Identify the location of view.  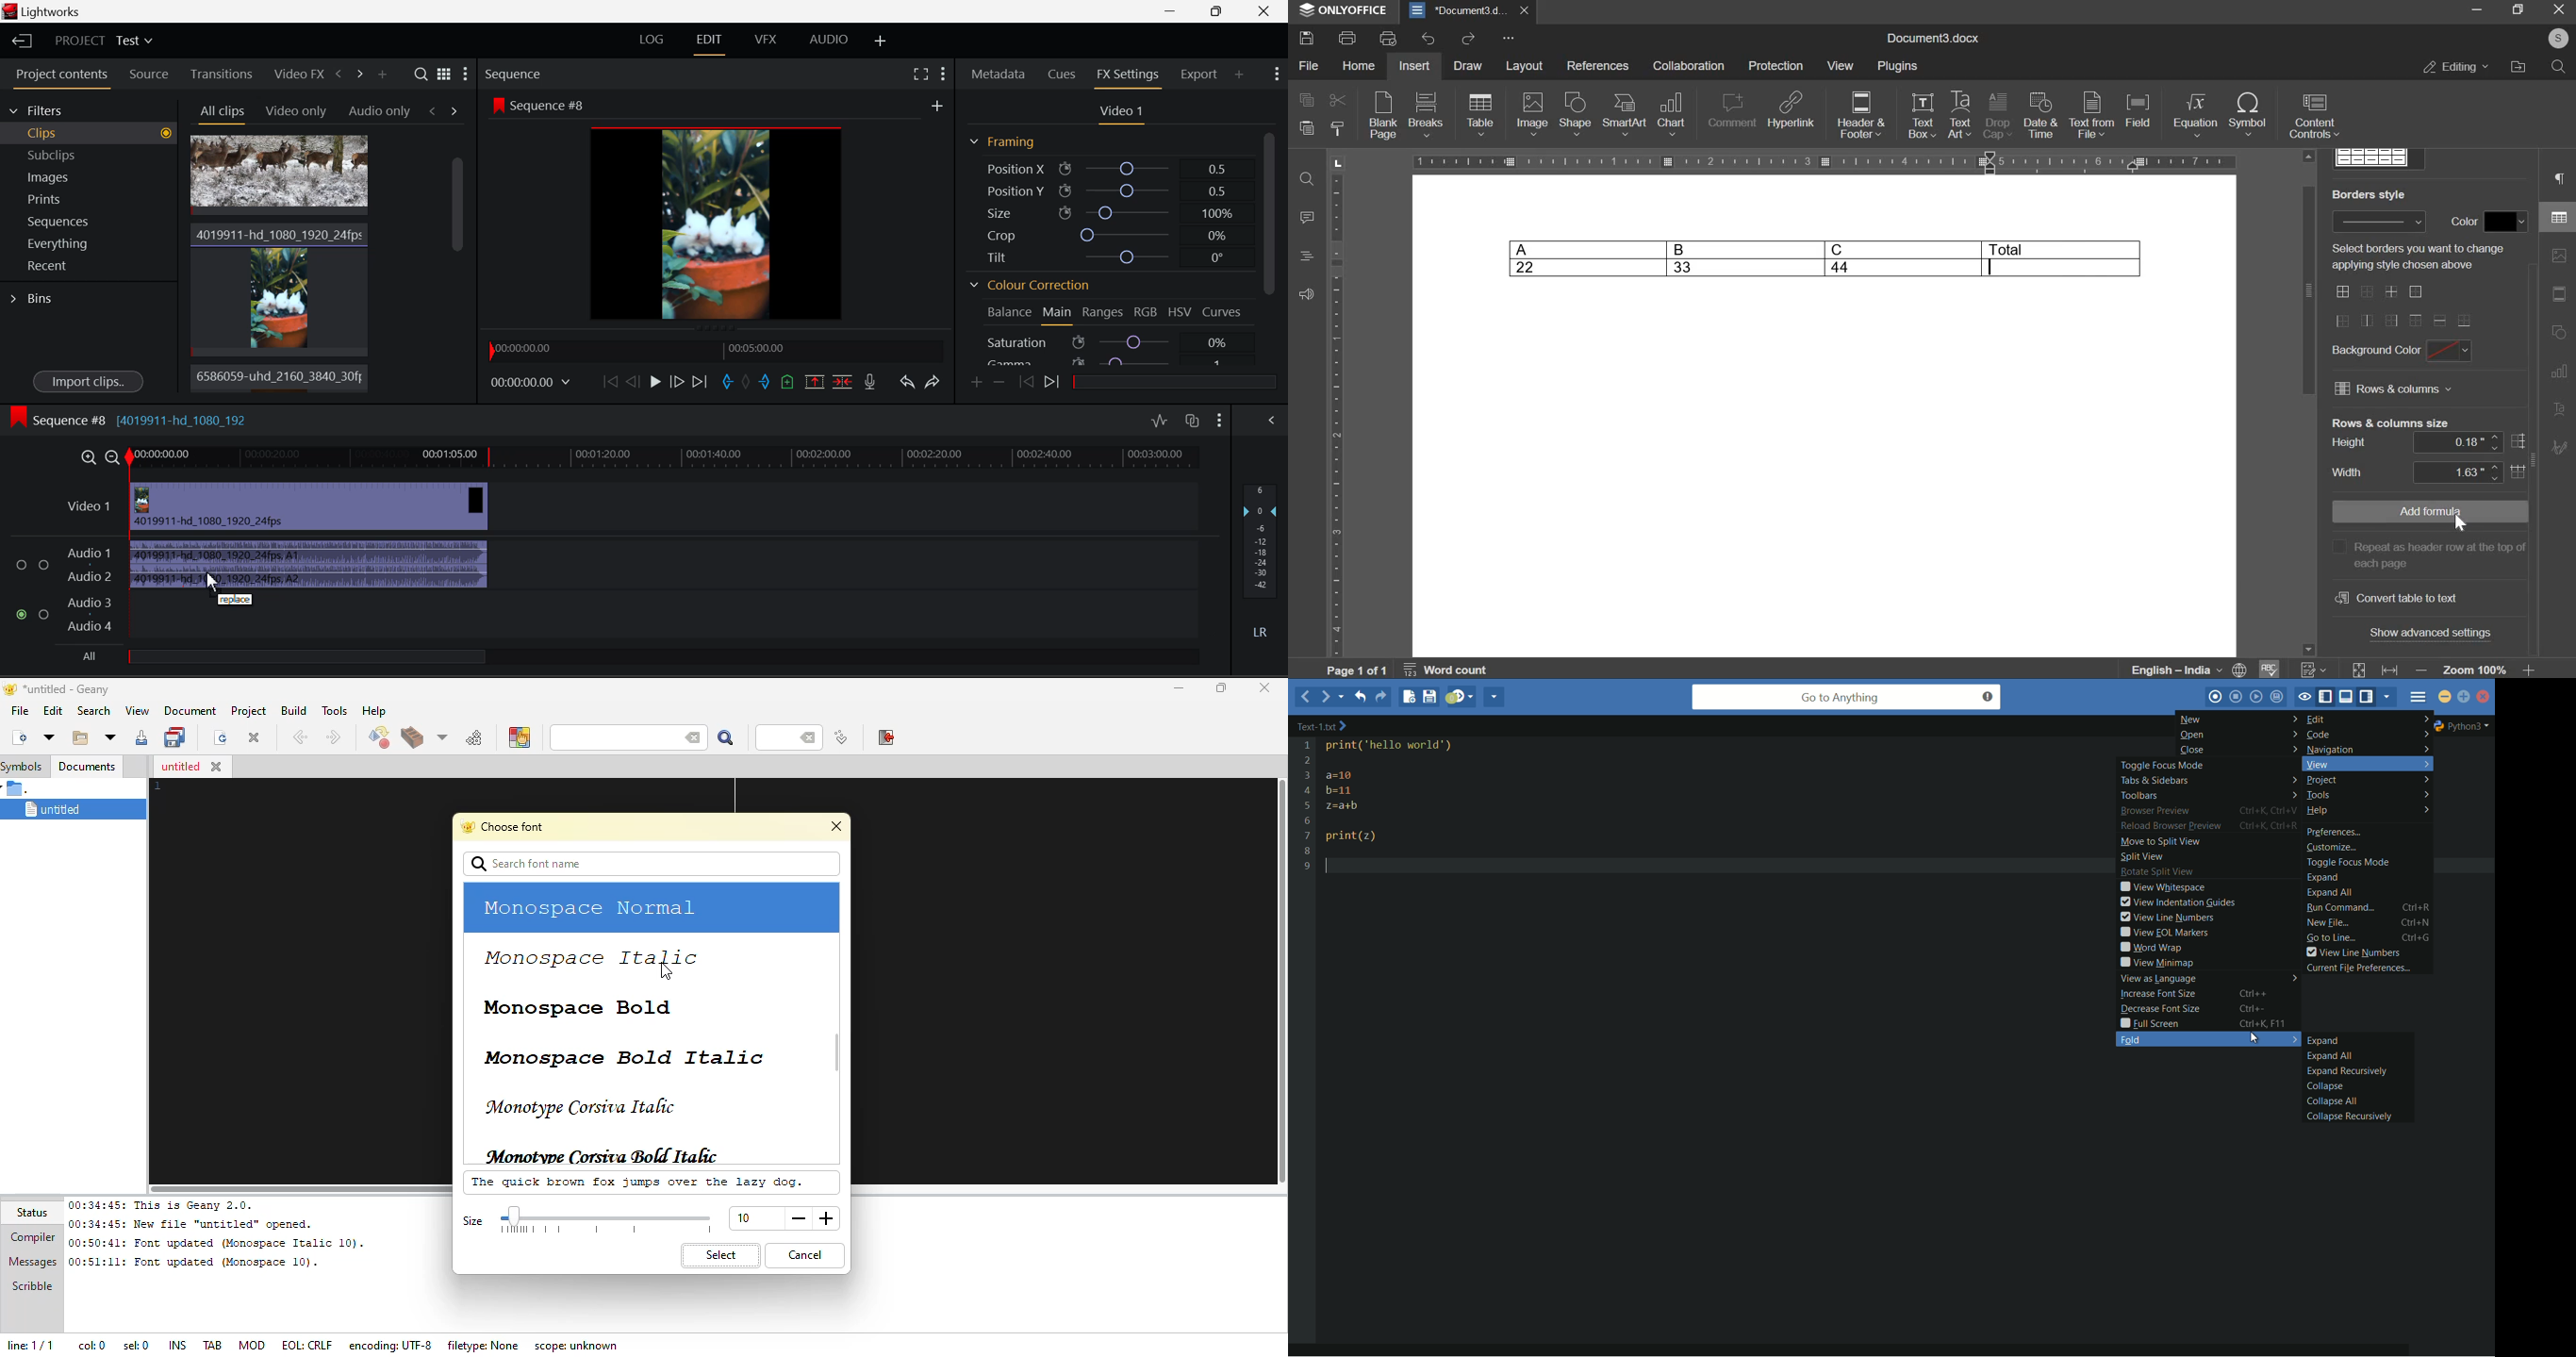
(140, 710).